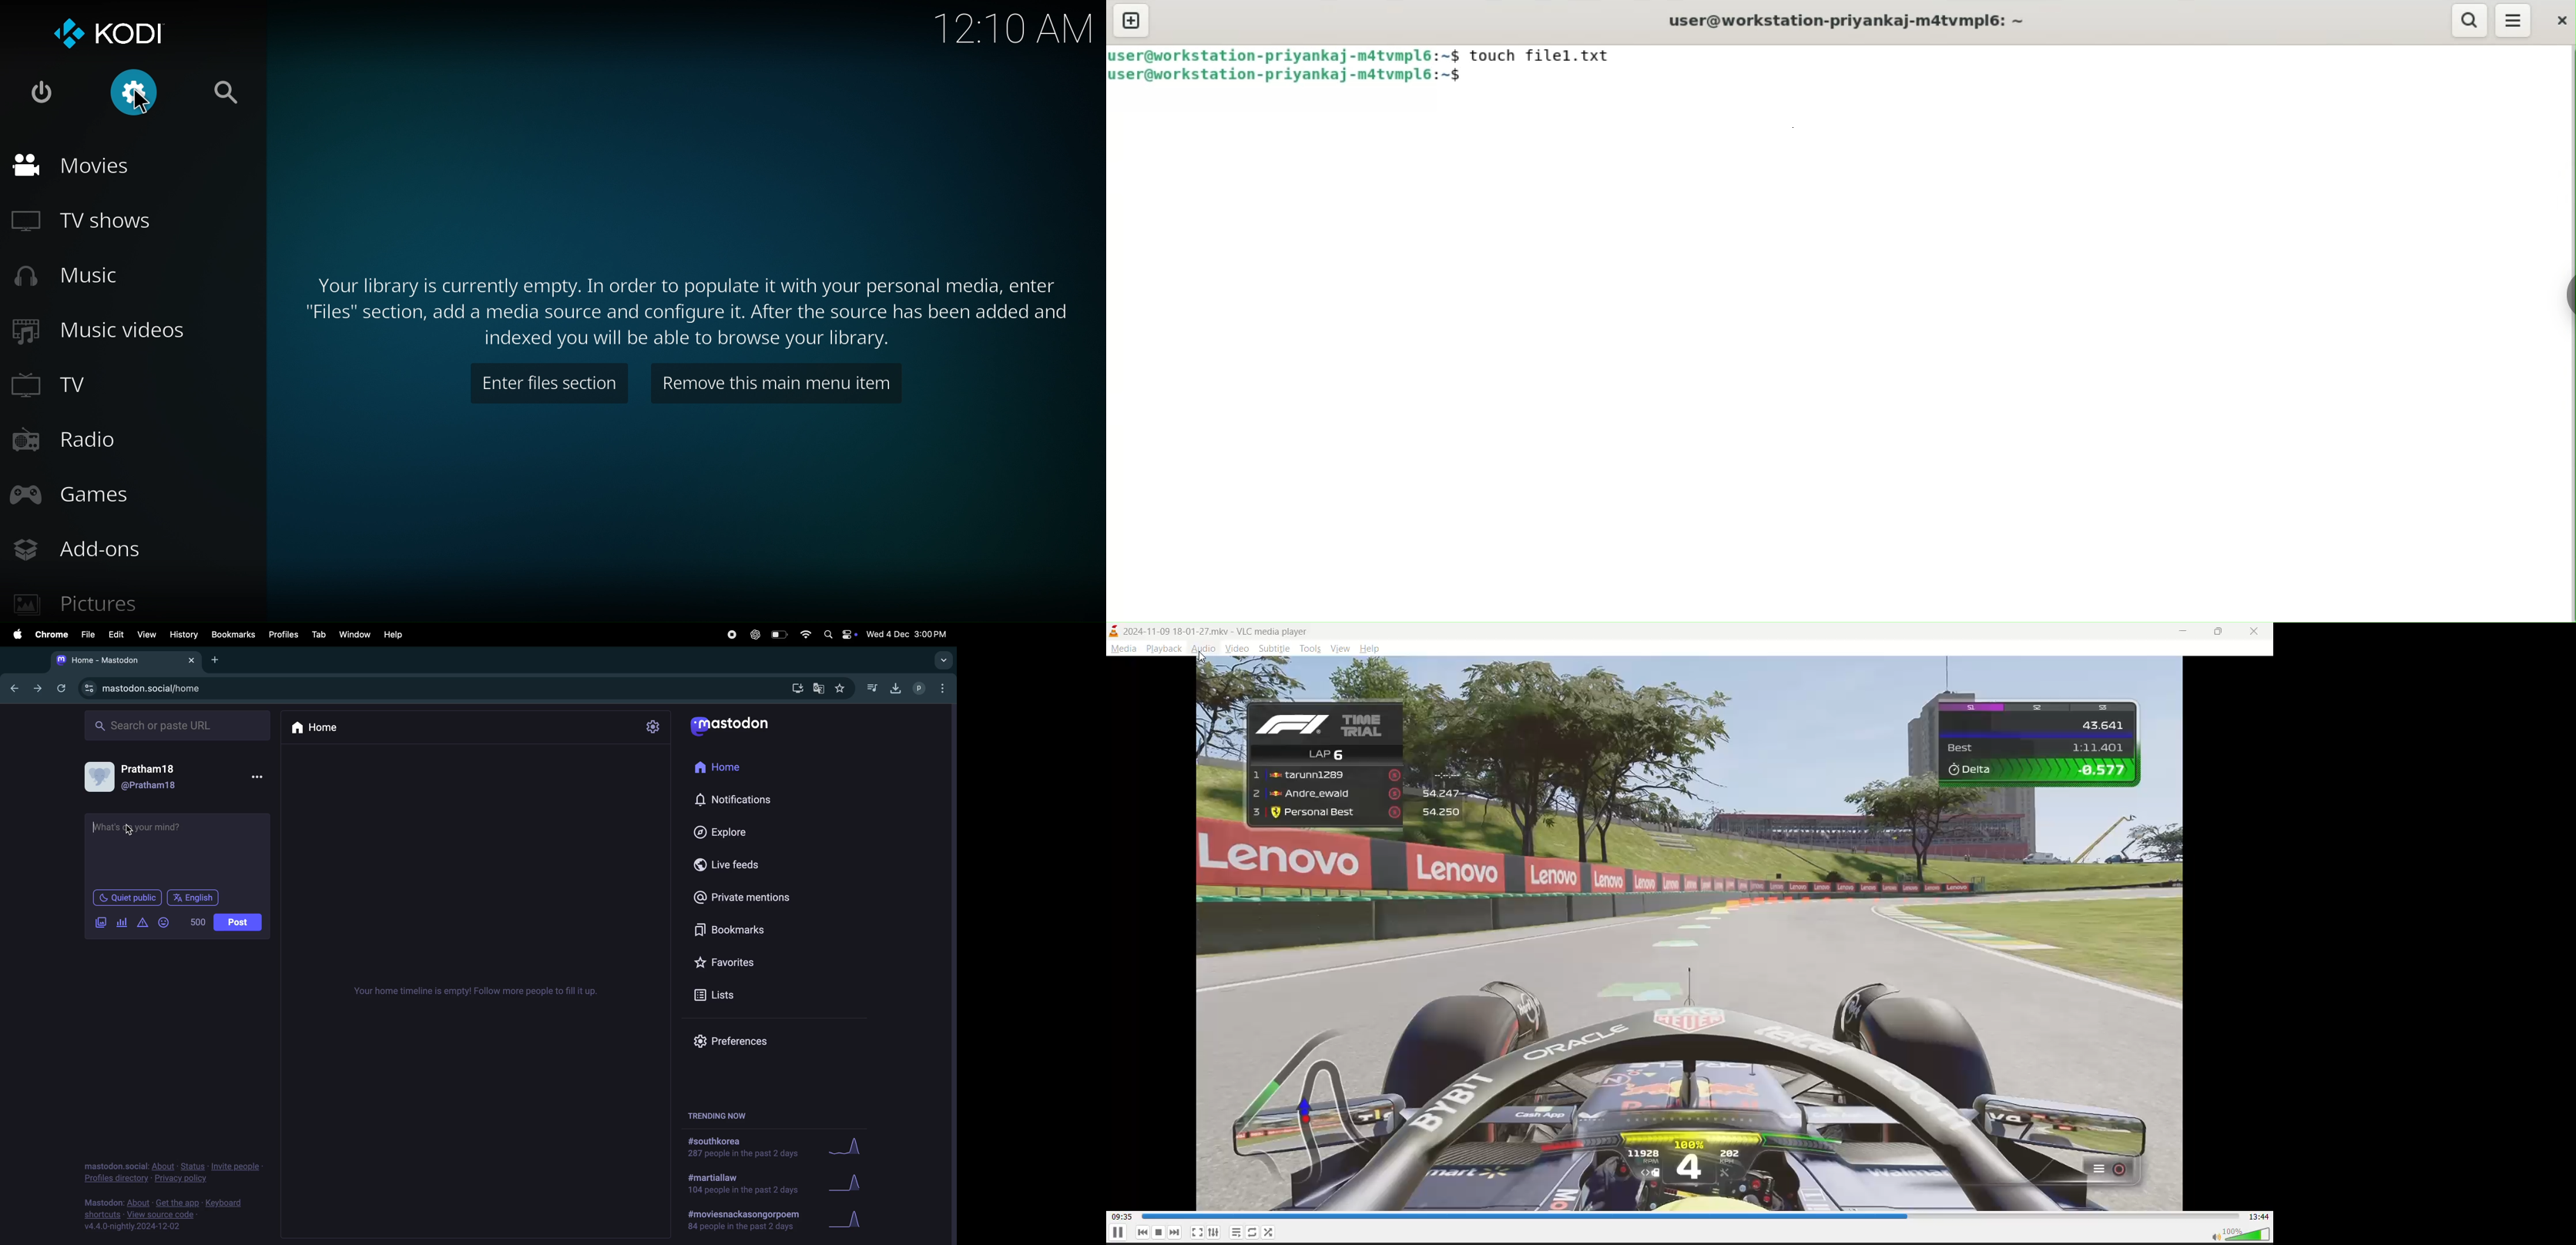 The width and height of the screenshot is (2576, 1260). Describe the element at coordinates (69, 440) in the screenshot. I see `radio` at that location.